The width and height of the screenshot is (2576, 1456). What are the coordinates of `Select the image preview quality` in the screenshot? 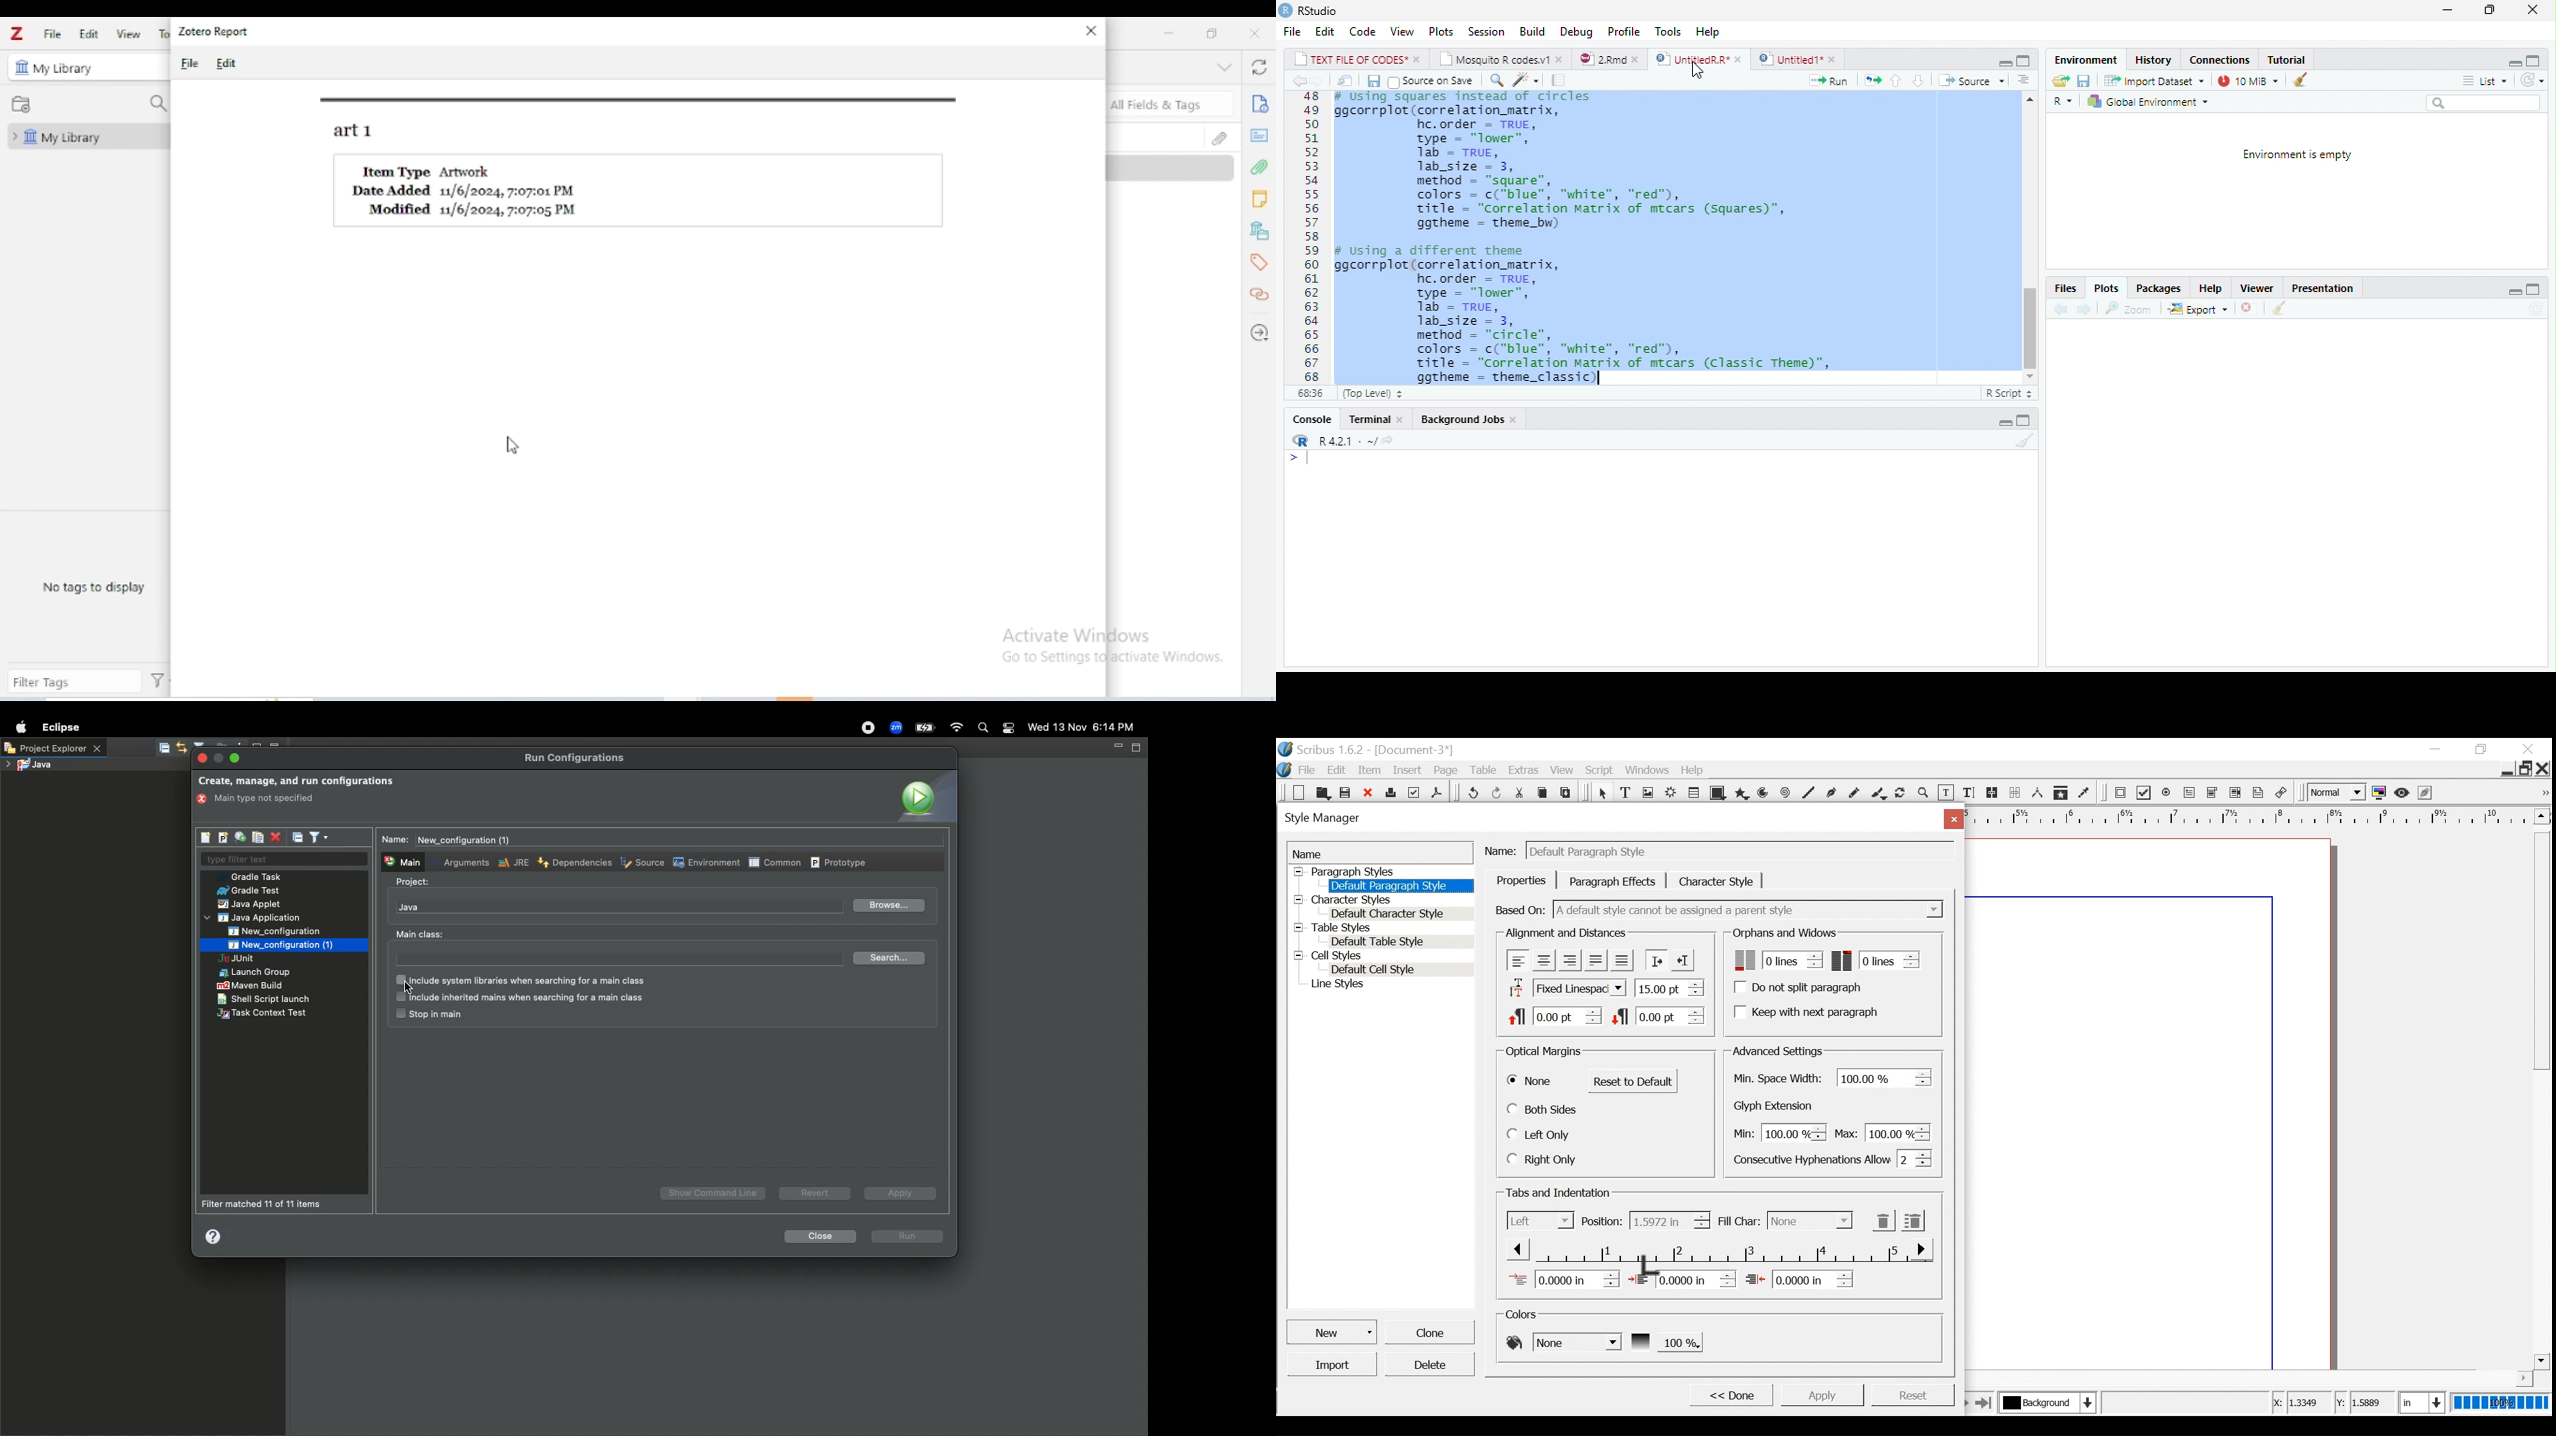 It's located at (2338, 792).